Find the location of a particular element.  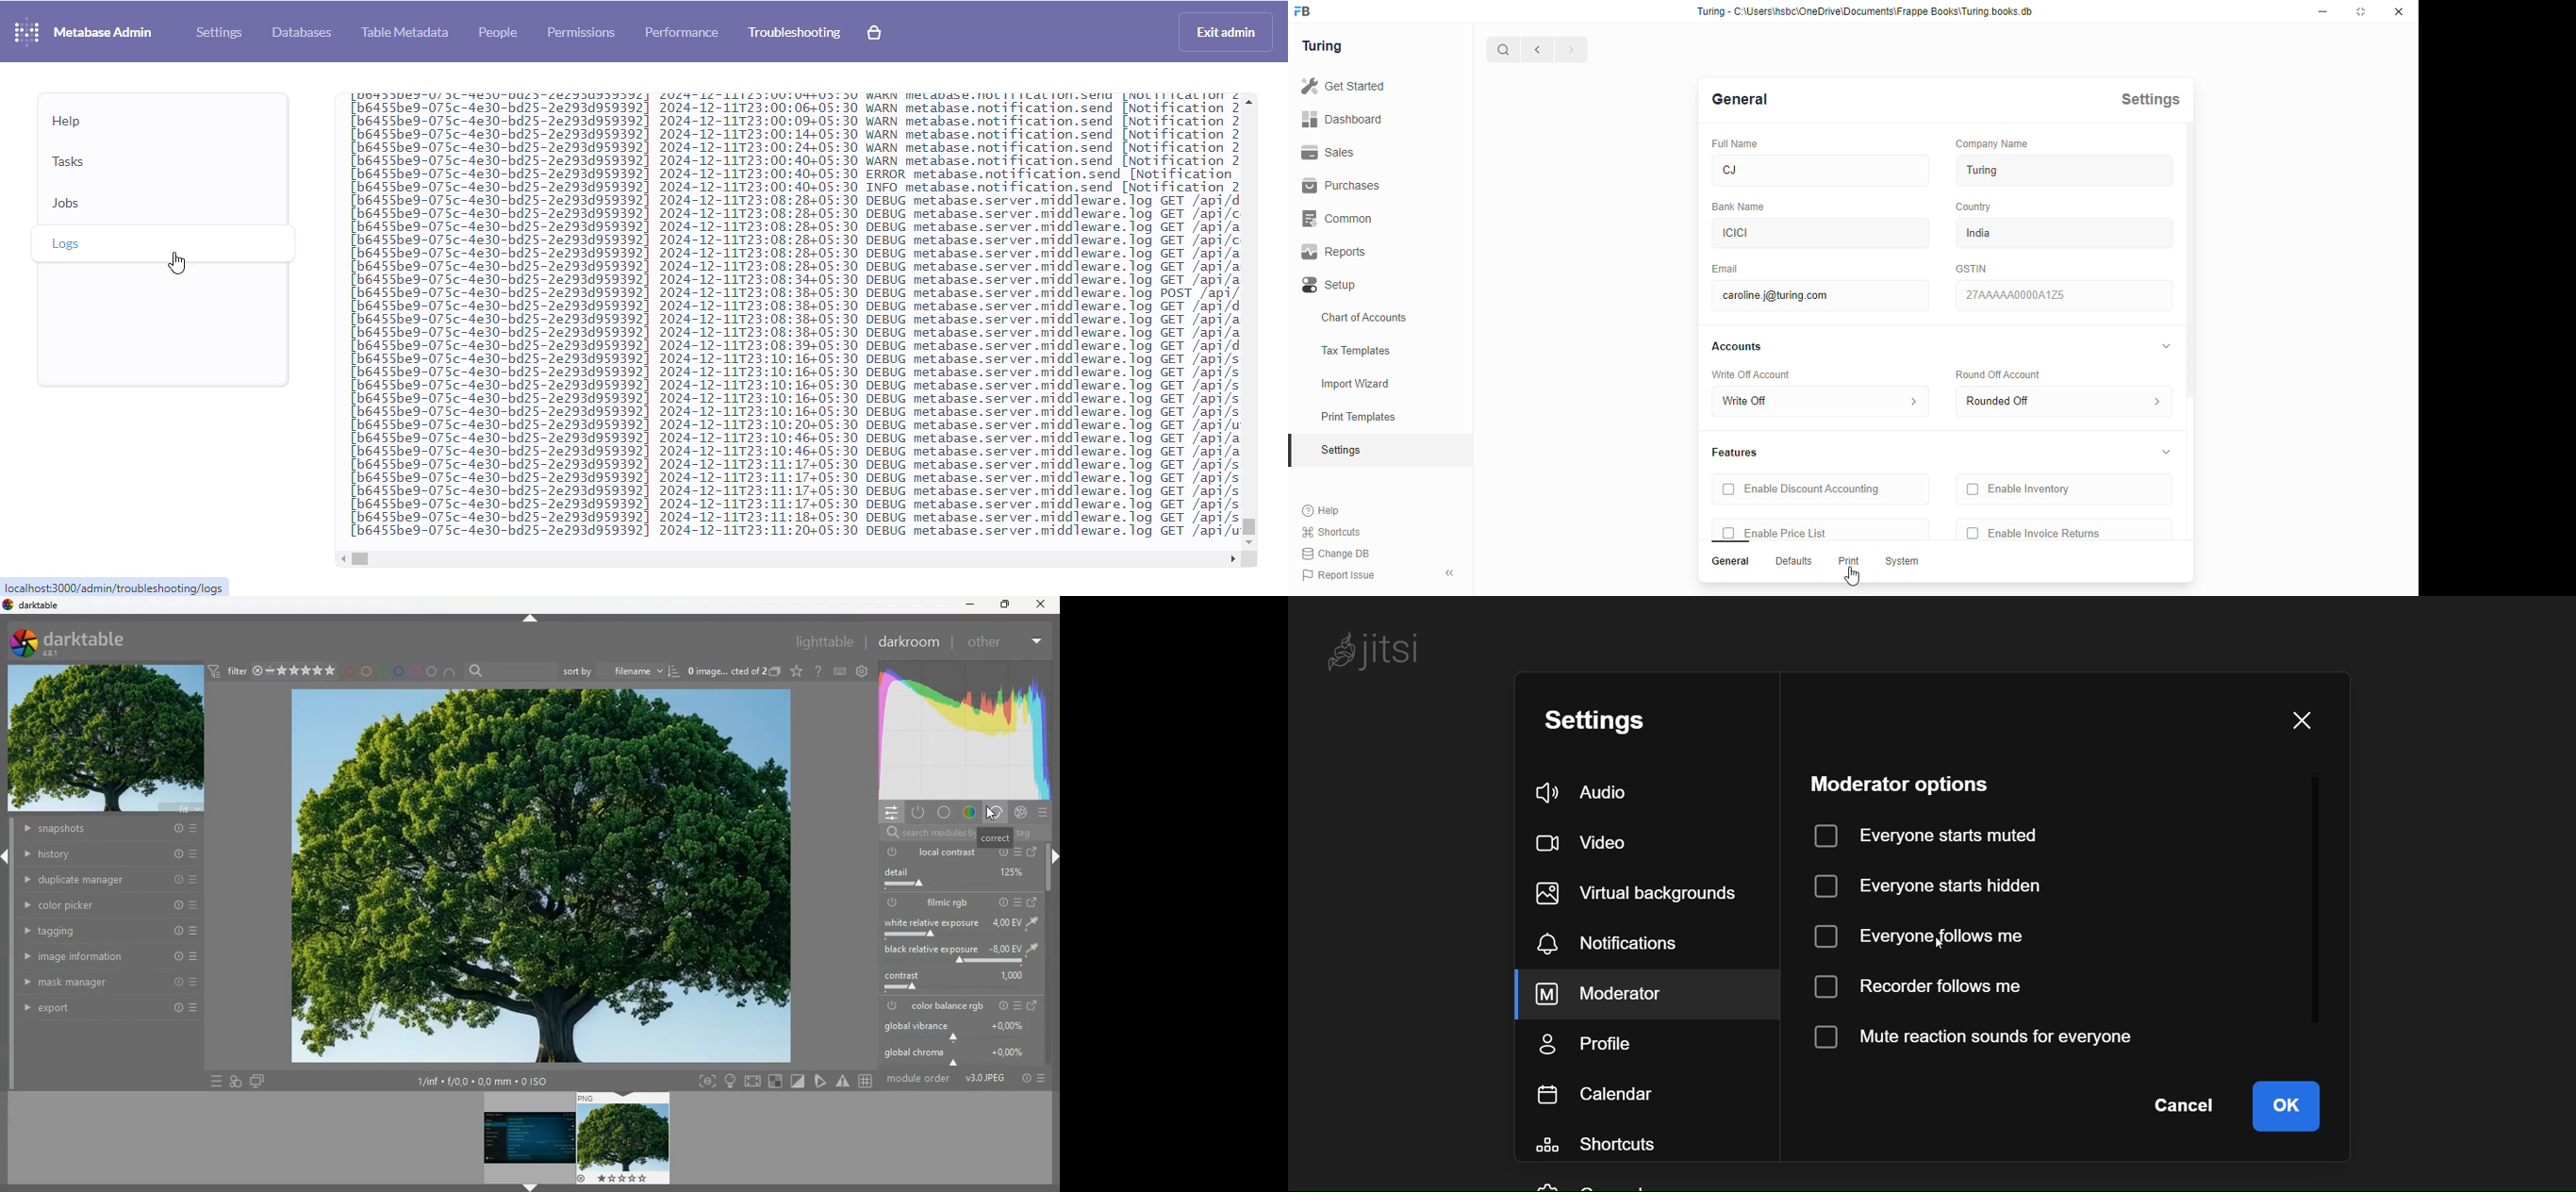

checkbox is located at coordinates (1728, 489).